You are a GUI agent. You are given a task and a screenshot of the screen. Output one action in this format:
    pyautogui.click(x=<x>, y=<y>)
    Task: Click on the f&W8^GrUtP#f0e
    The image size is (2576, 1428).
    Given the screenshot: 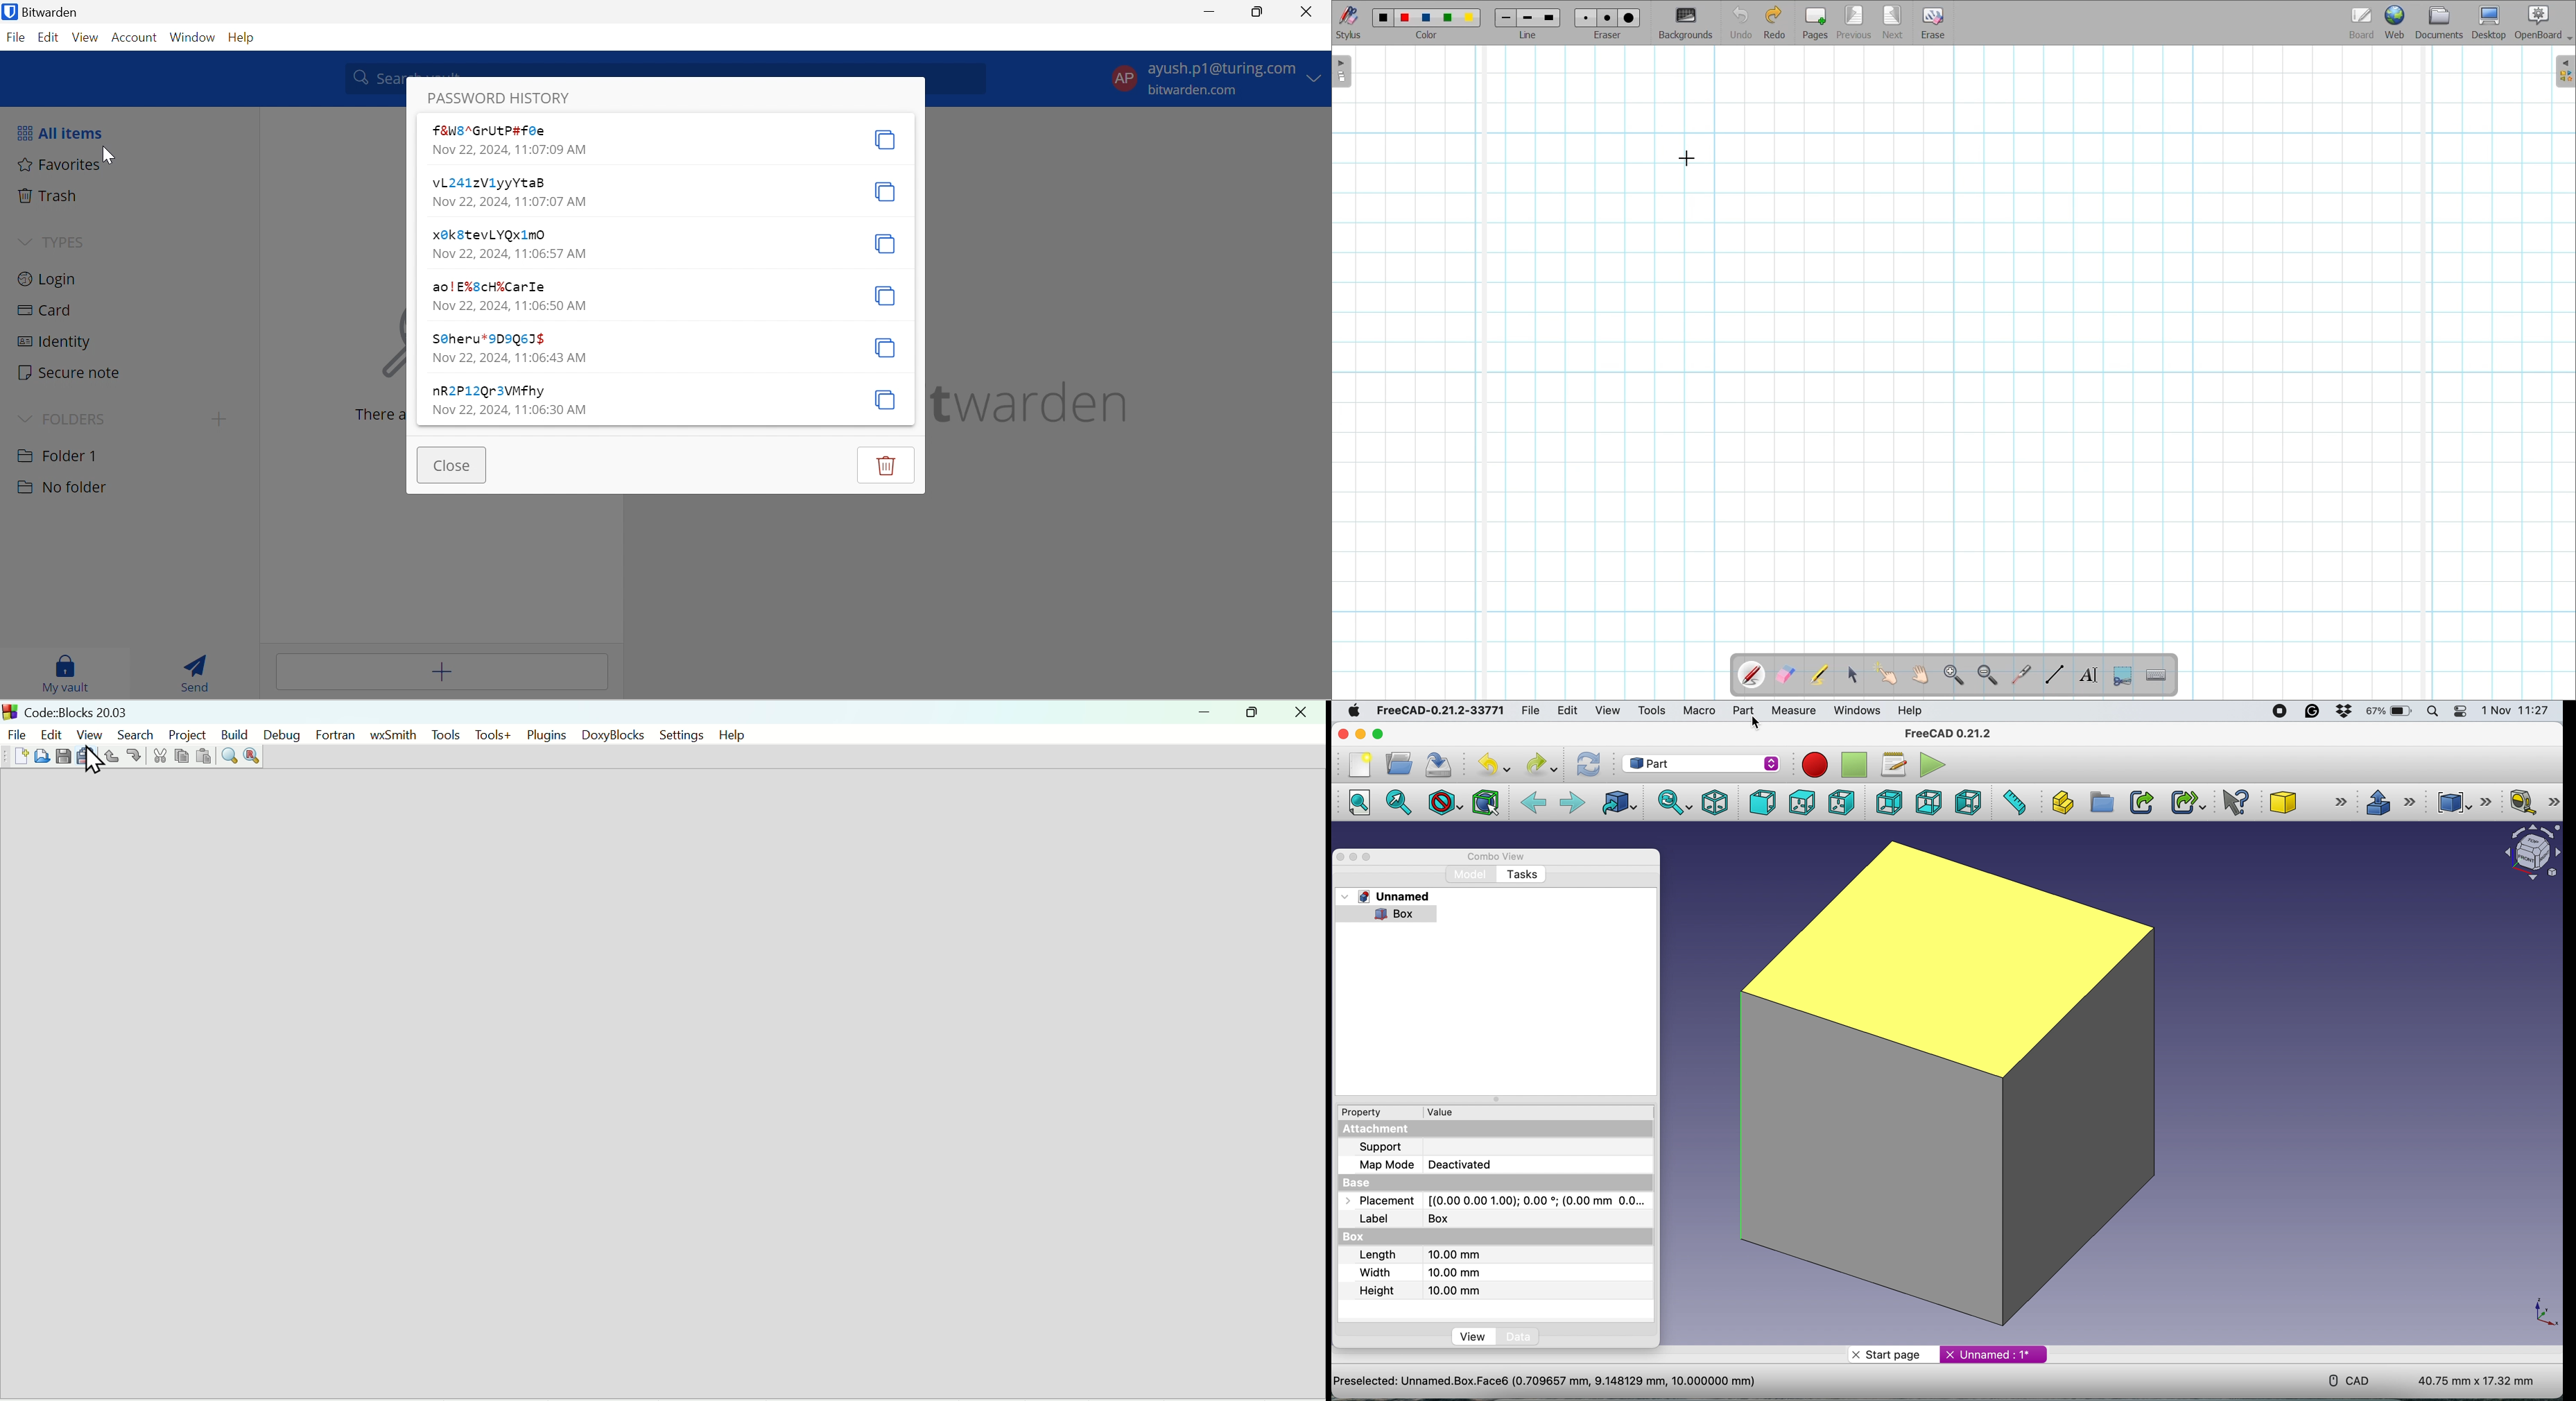 What is the action you would take?
    pyautogui.click(x=496, y=130)
    